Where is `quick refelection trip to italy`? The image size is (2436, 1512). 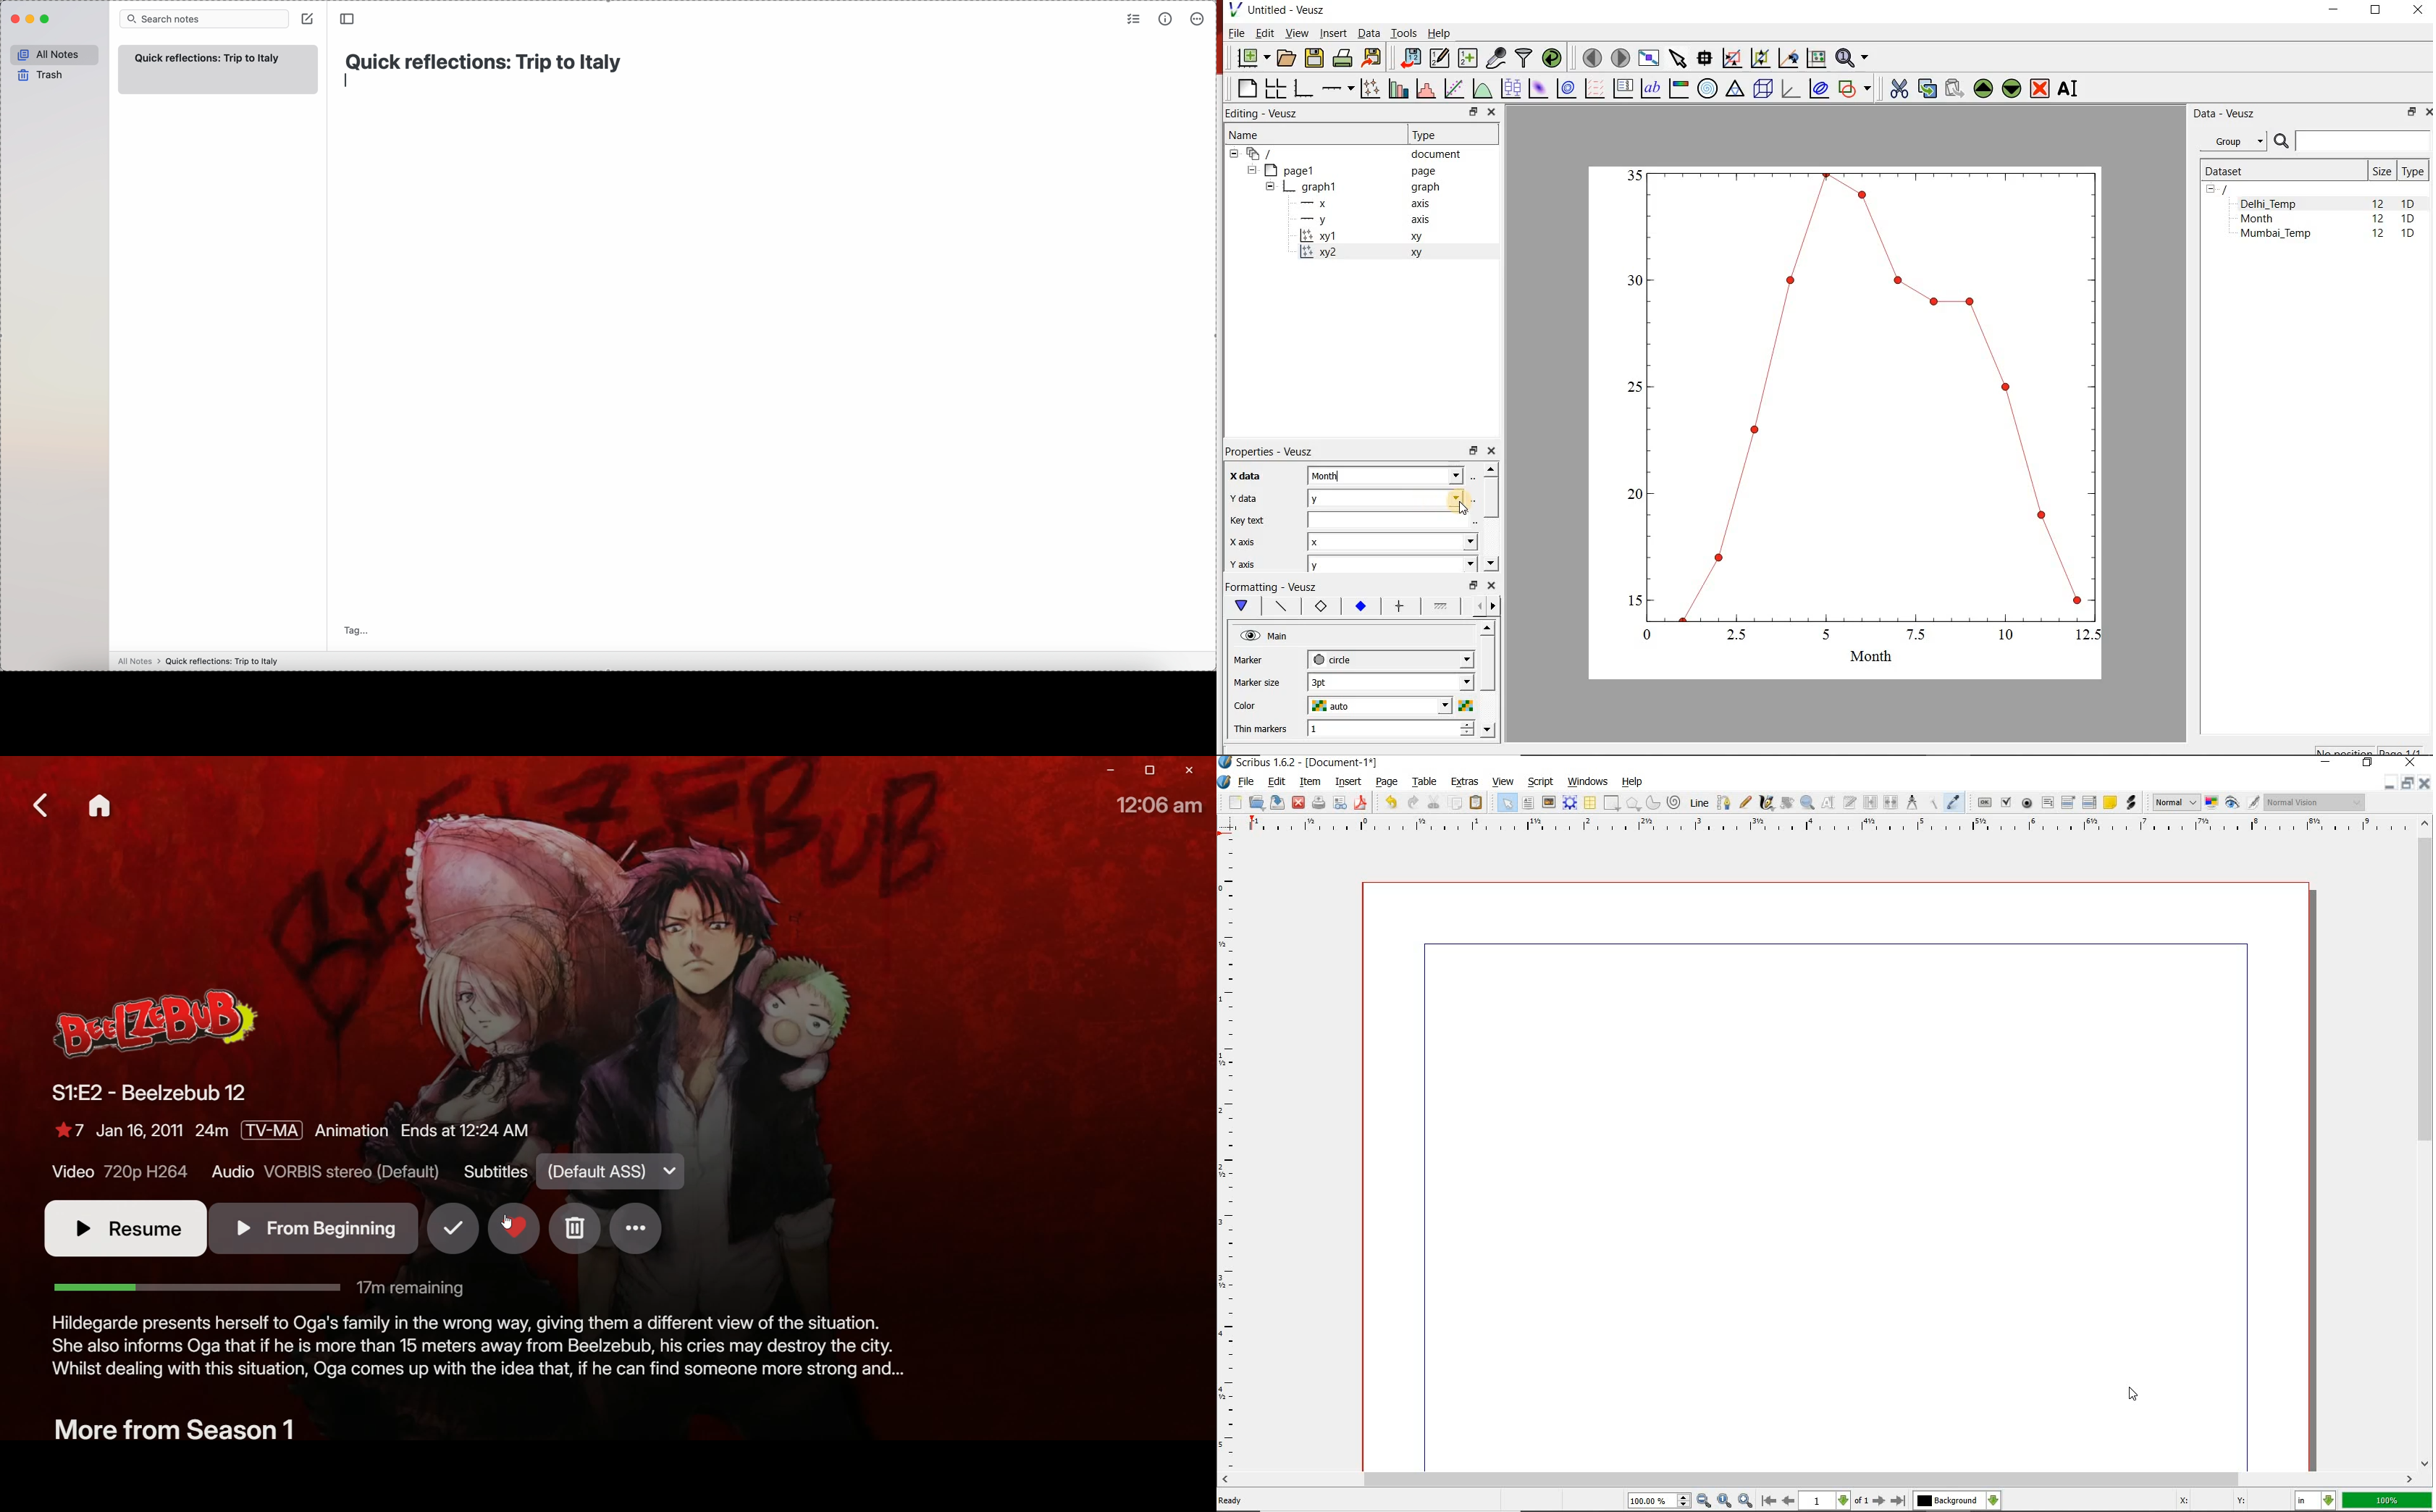
quick refelection trip to italy is located at coordinates (209, 58).